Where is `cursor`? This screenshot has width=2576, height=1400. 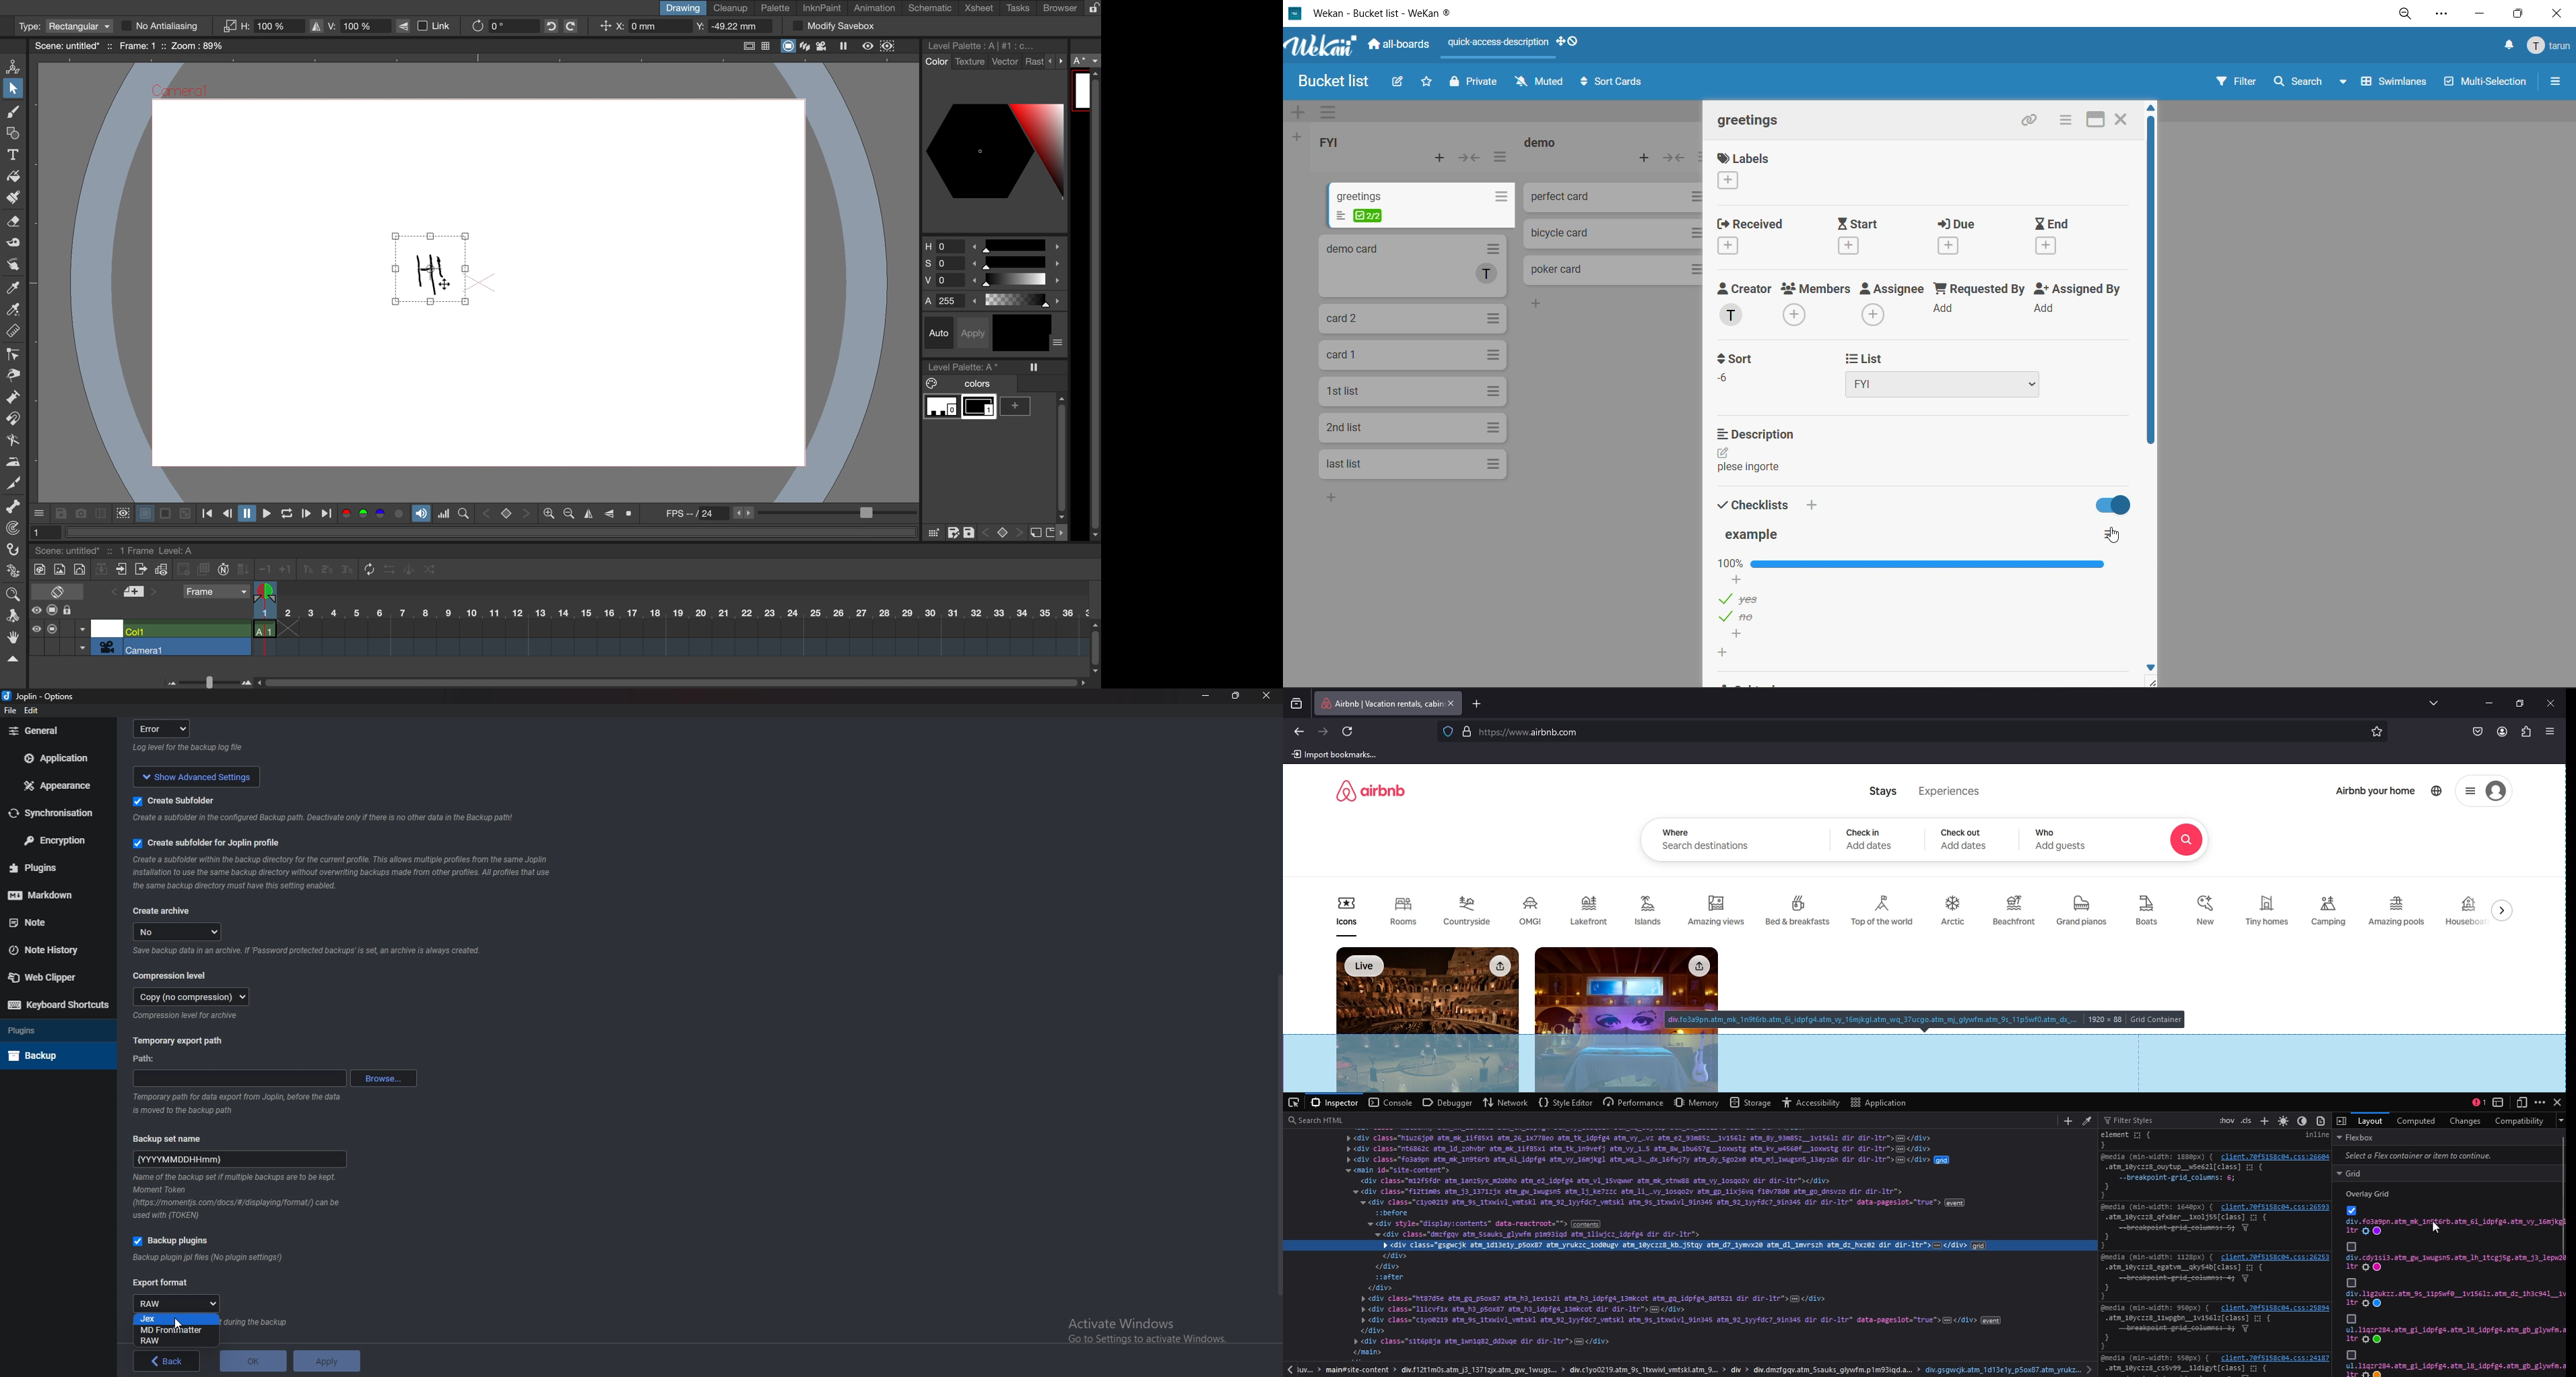 cursor is located at coordinates (2112, 537).